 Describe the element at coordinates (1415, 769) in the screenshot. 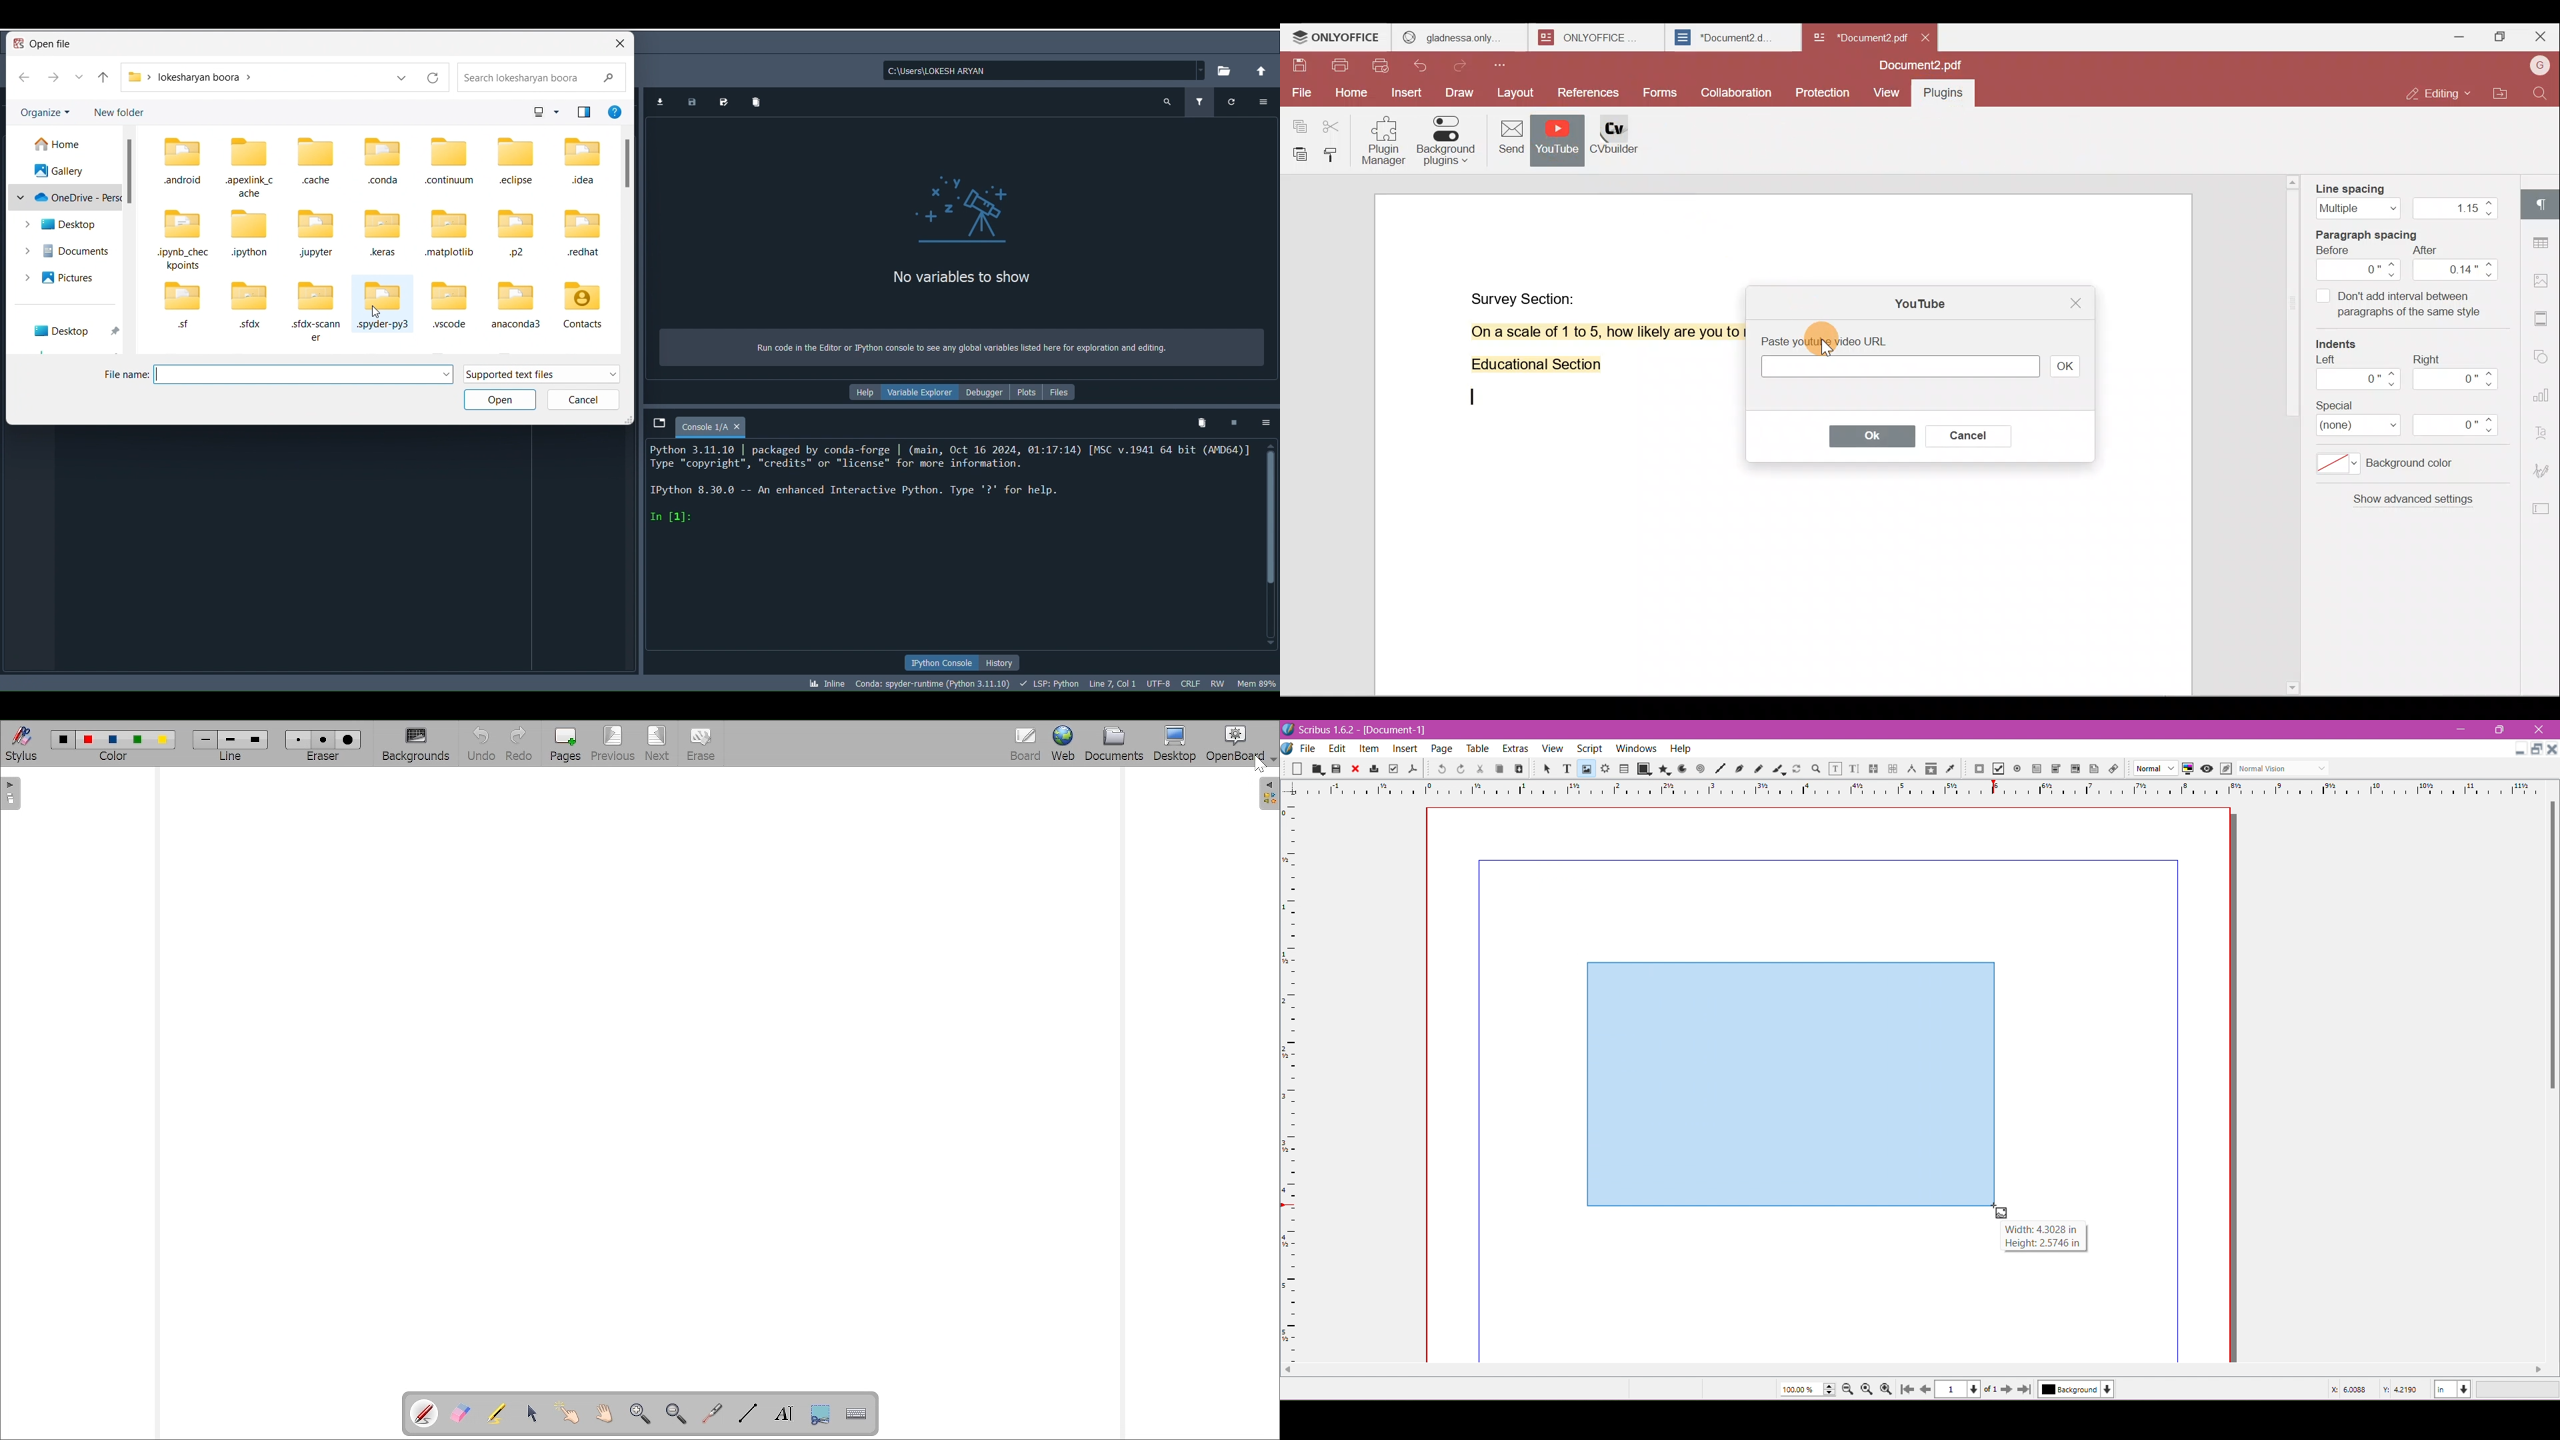

I see `Save as PDF` at that location.